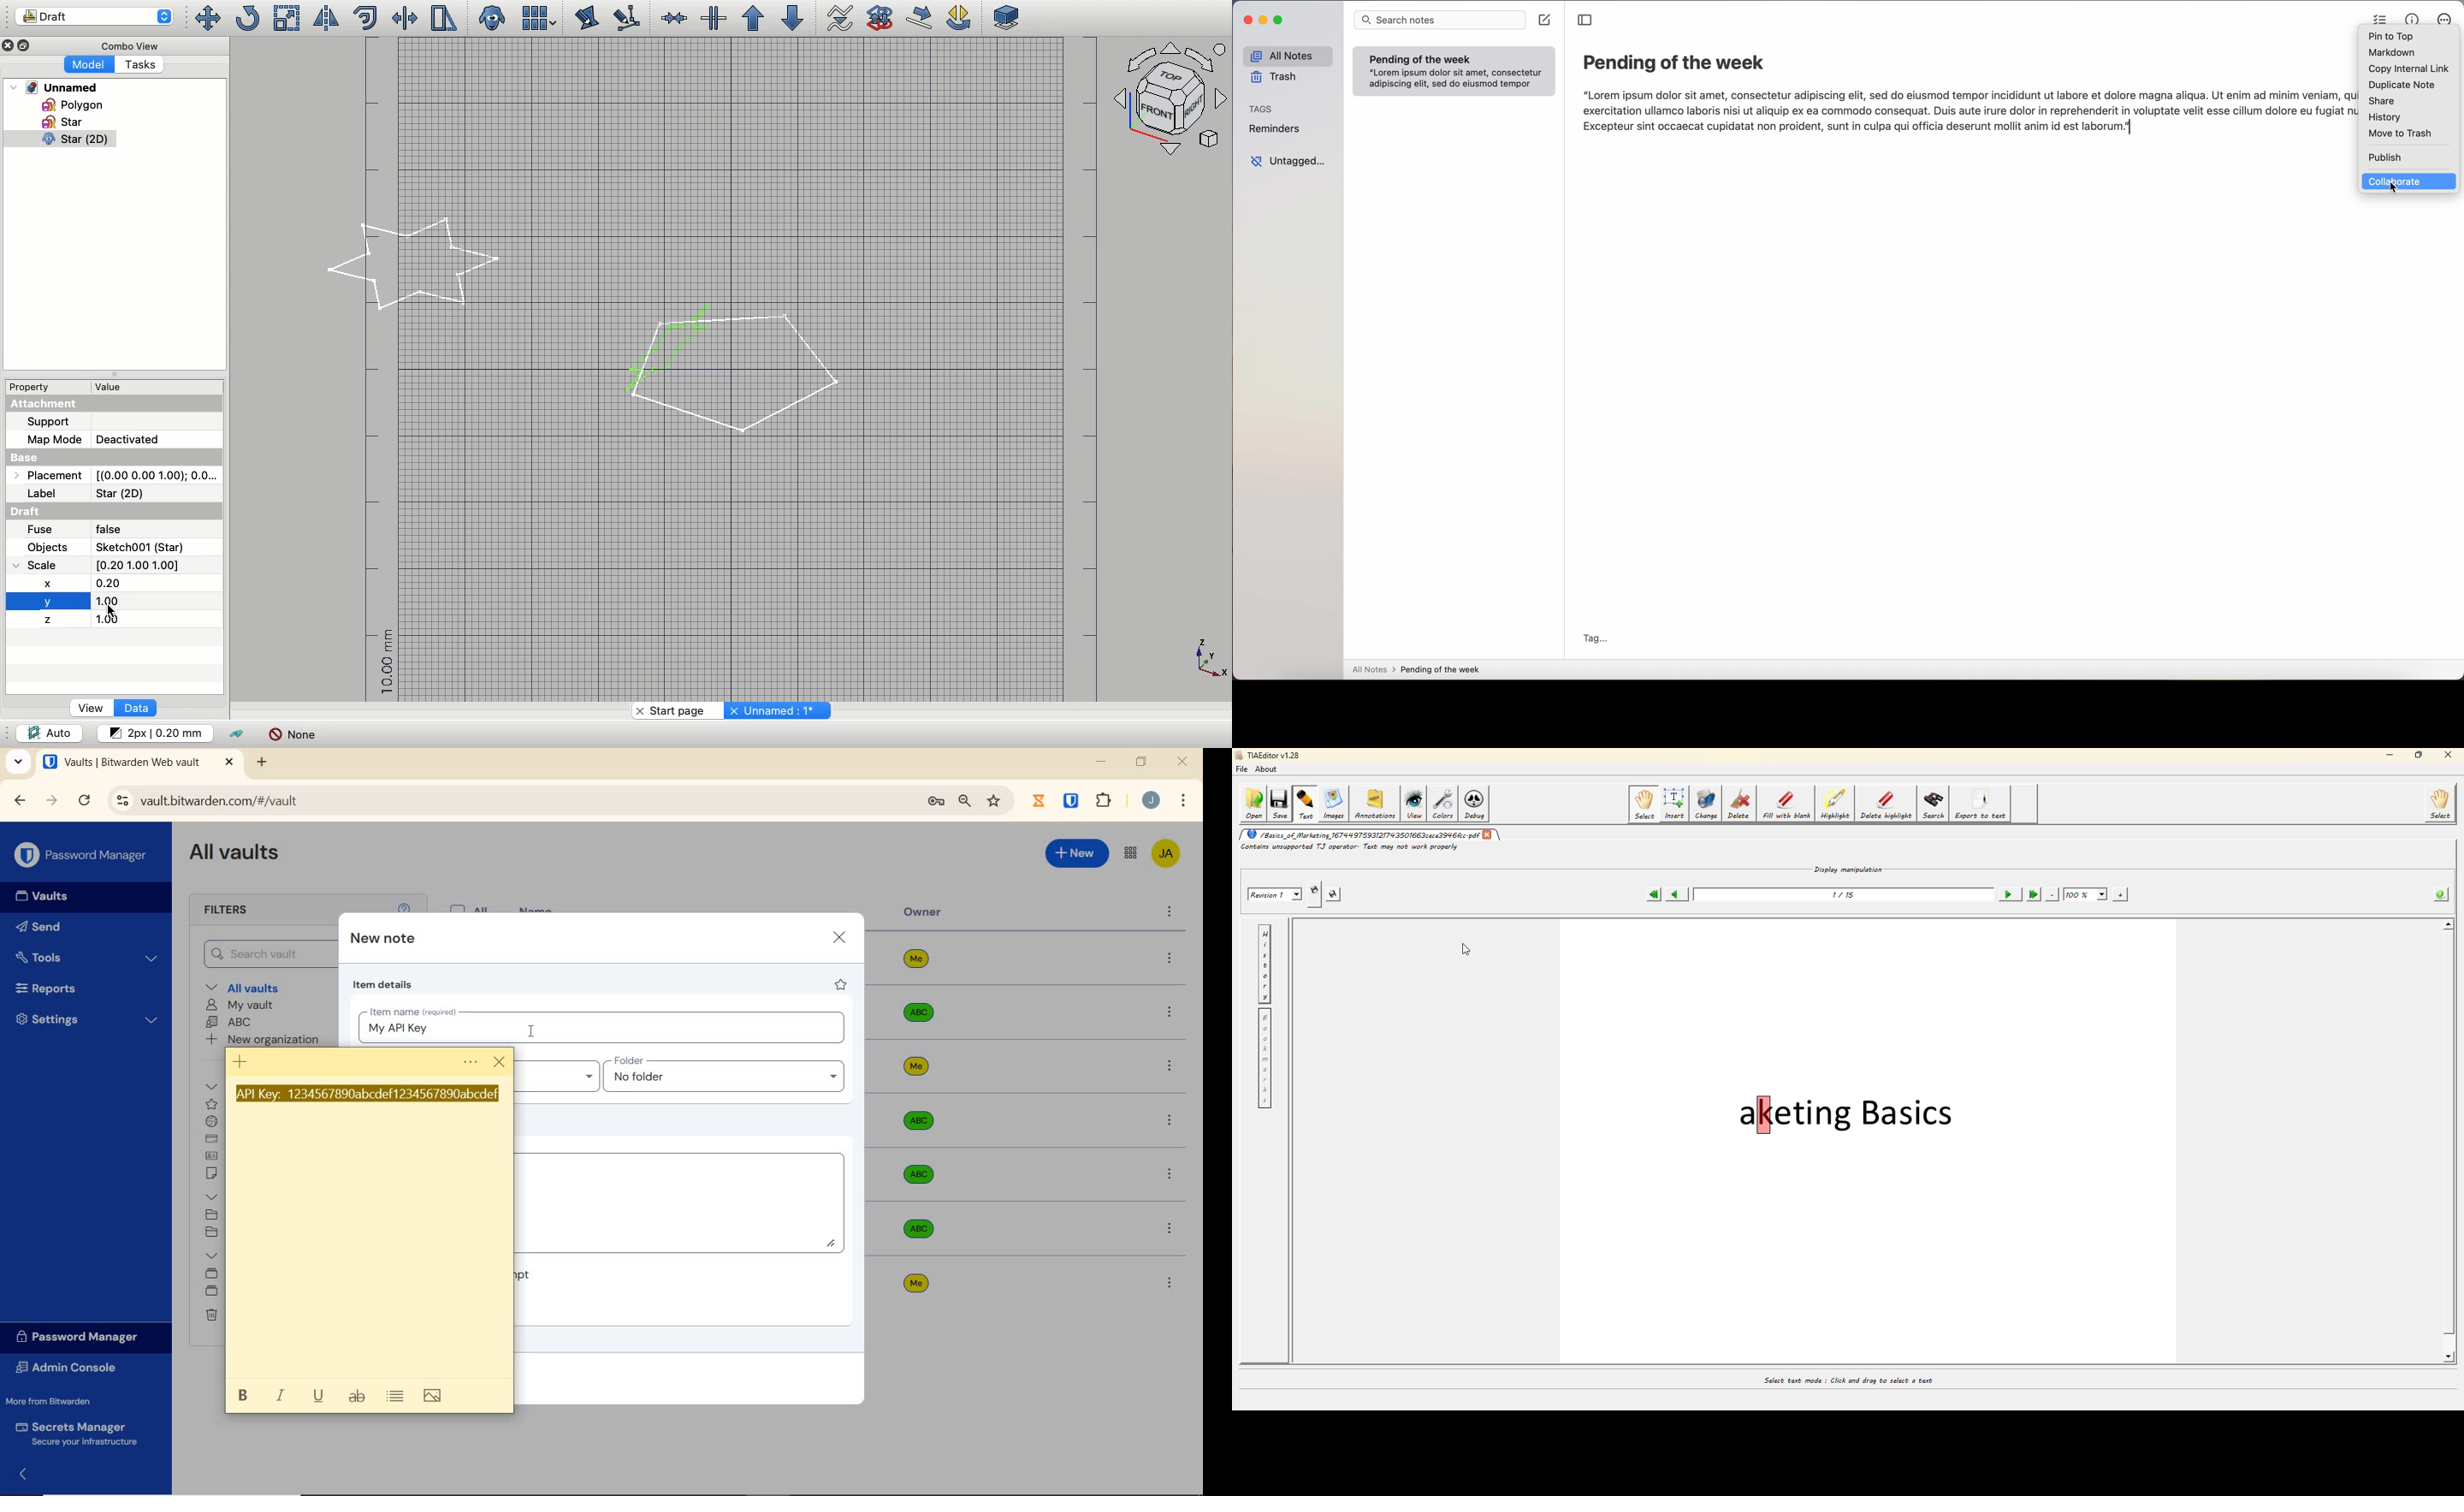  I want to click on history, so click(2385, 118).